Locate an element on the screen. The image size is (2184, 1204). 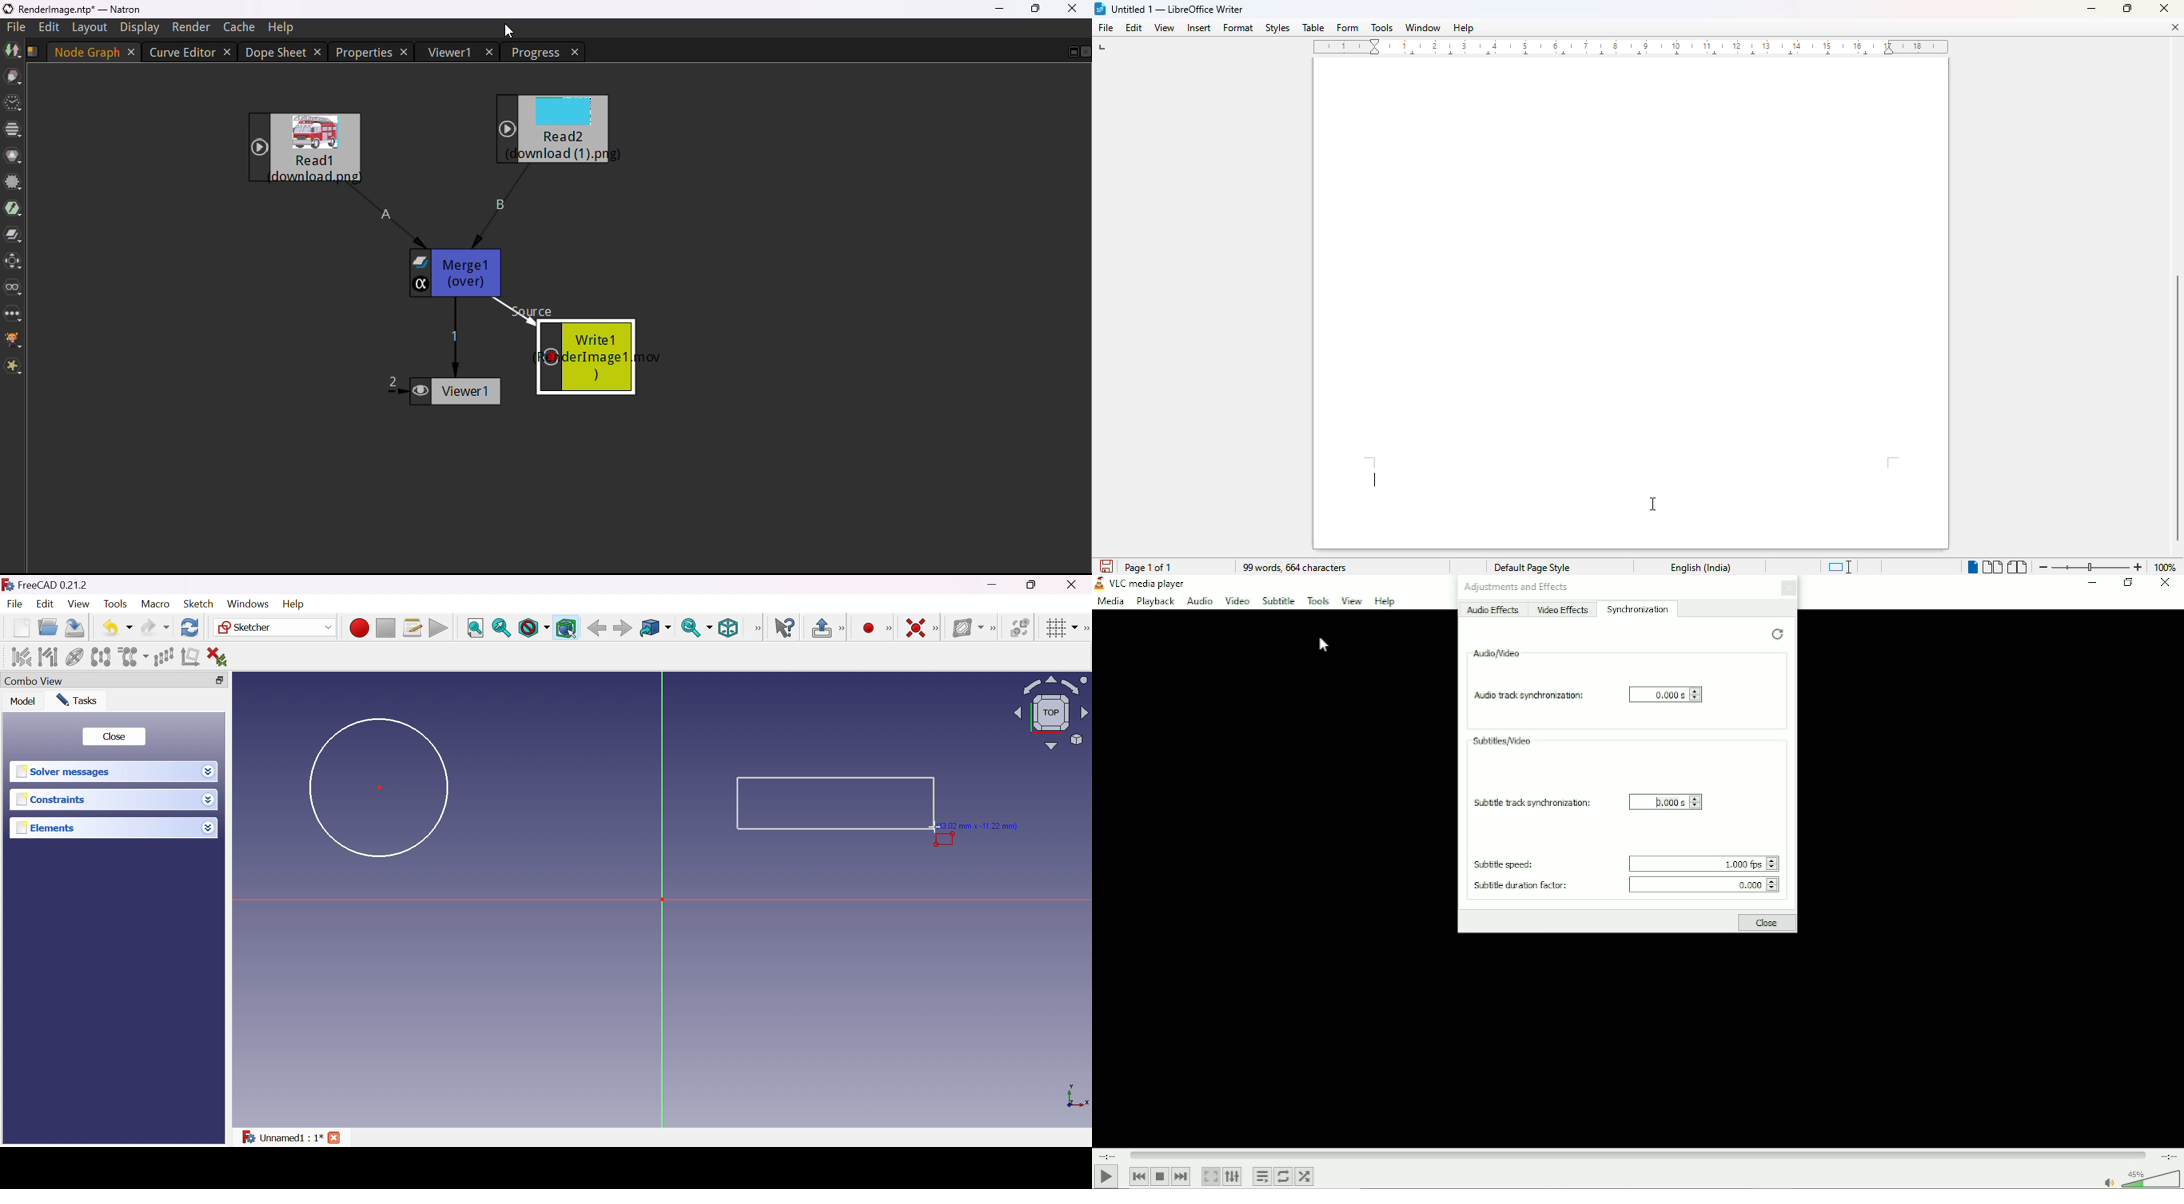
Forward is located at coordinates (622, 629).